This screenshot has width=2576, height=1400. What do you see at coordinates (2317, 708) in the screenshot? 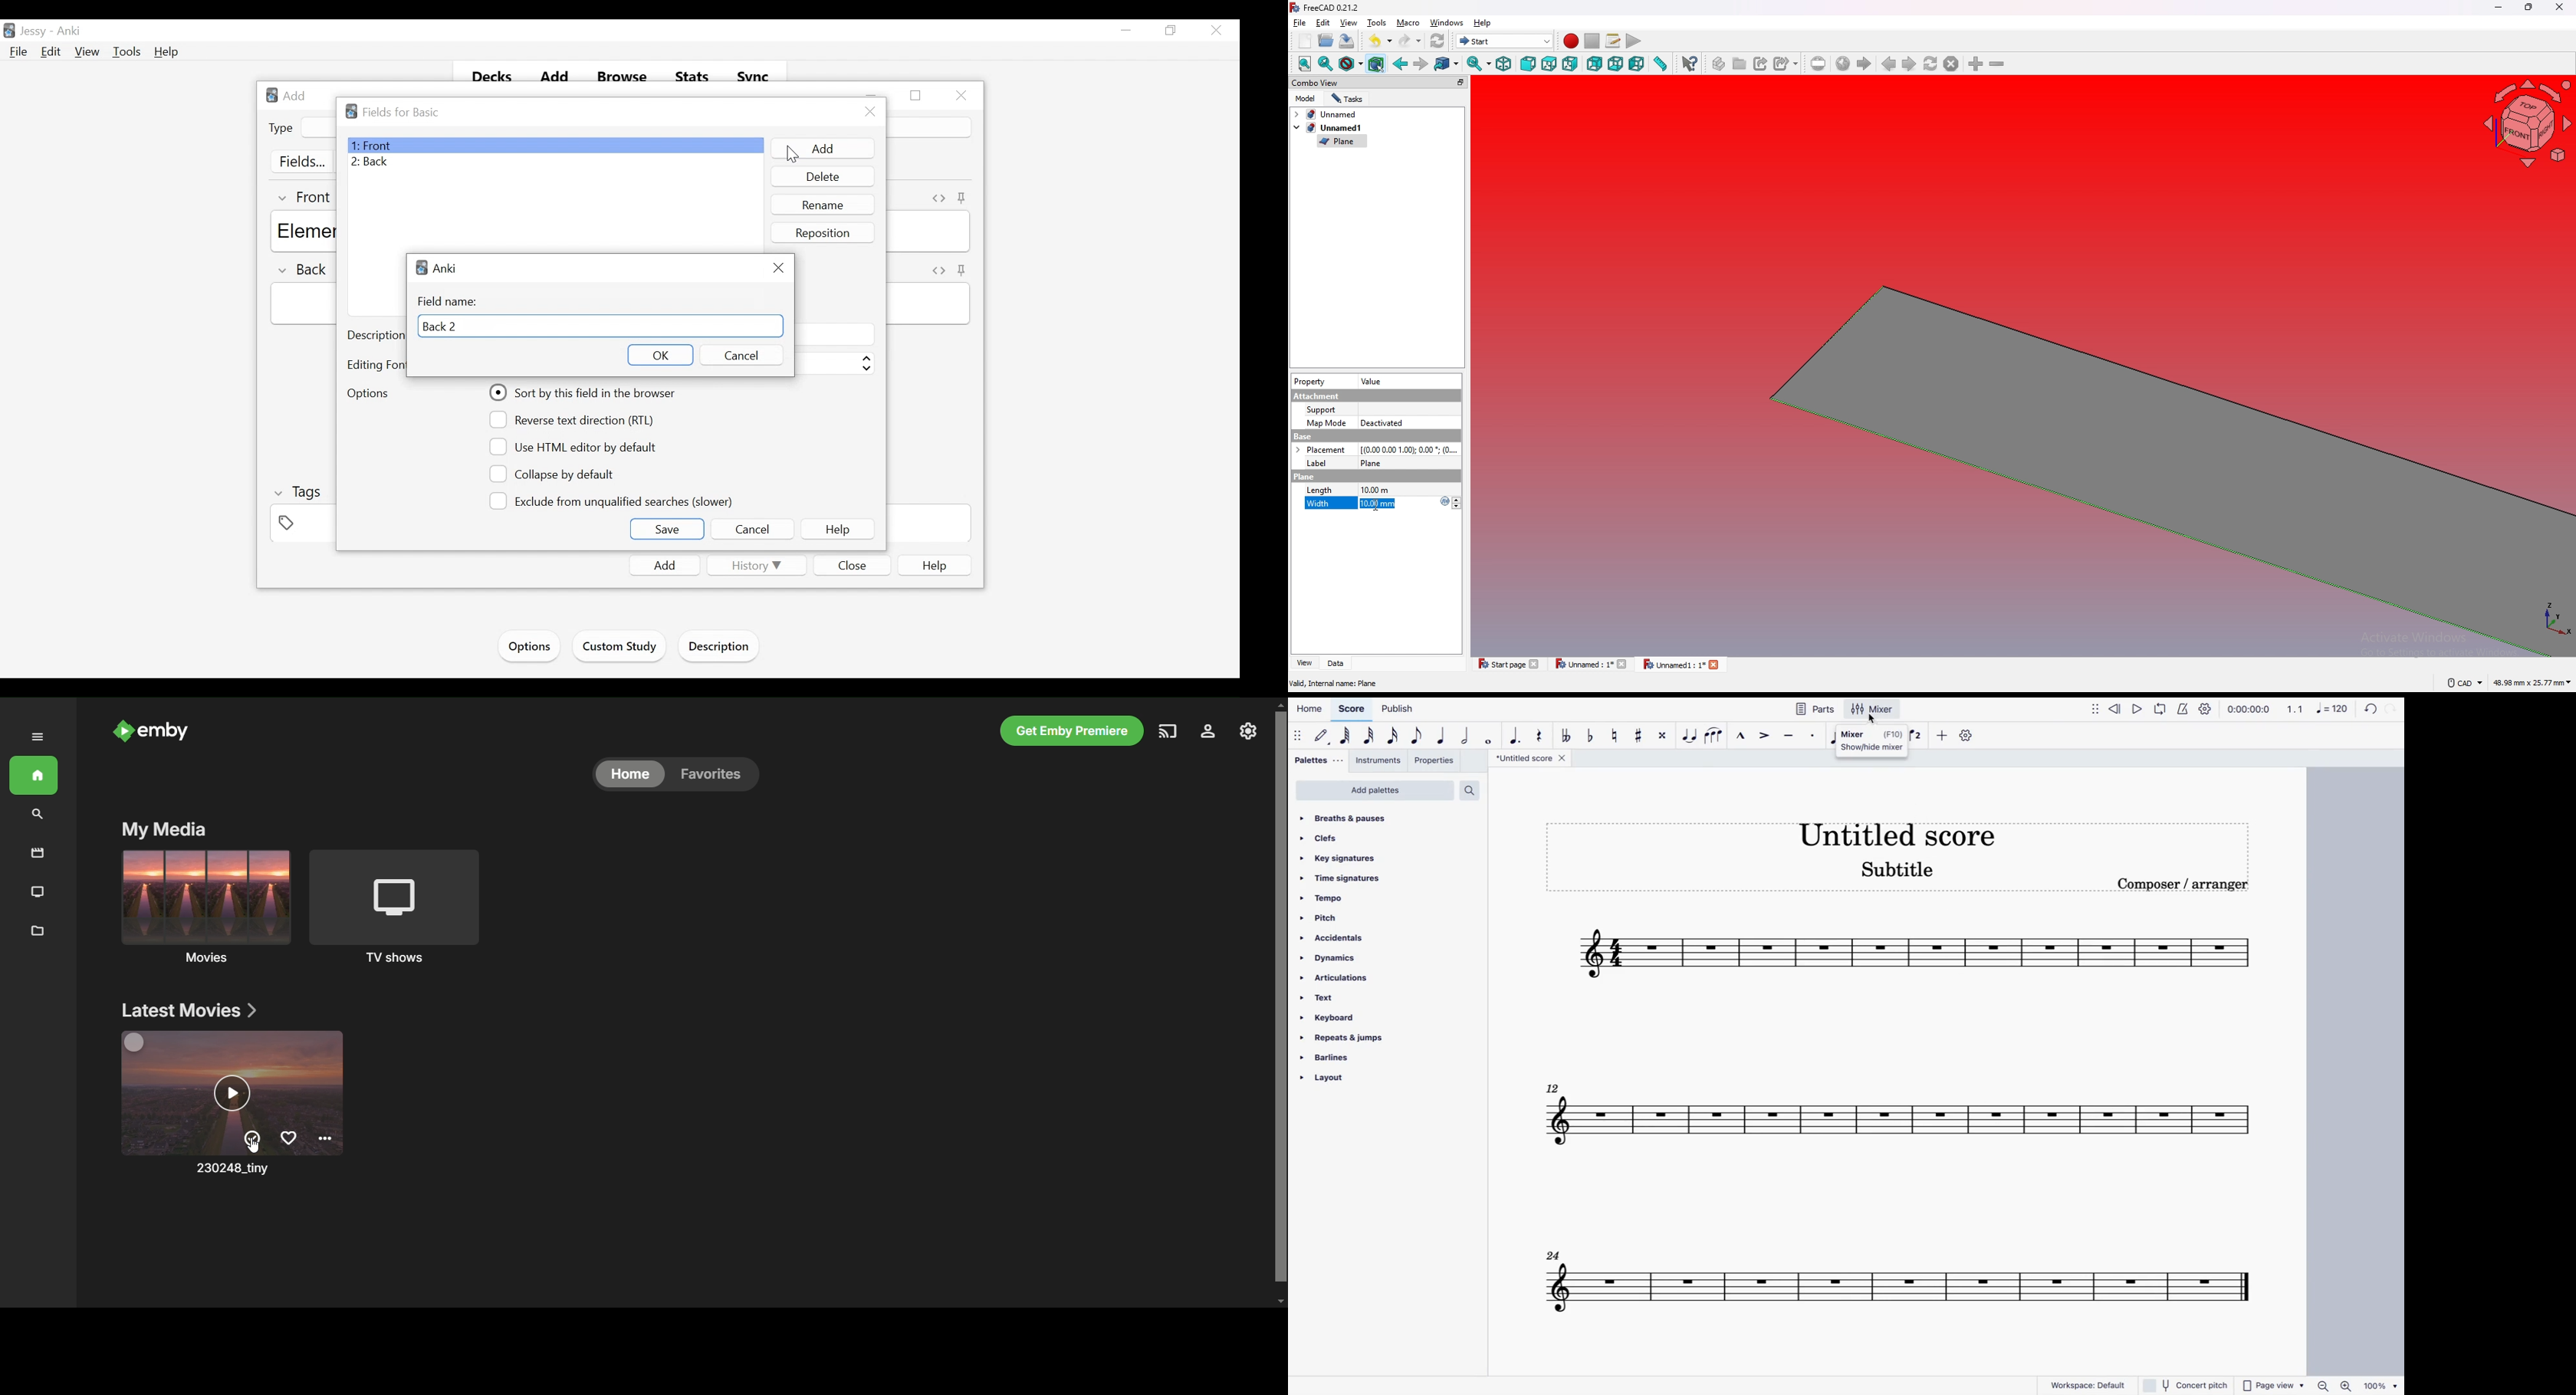
I see `scale` at bounding box center [2317, 708].